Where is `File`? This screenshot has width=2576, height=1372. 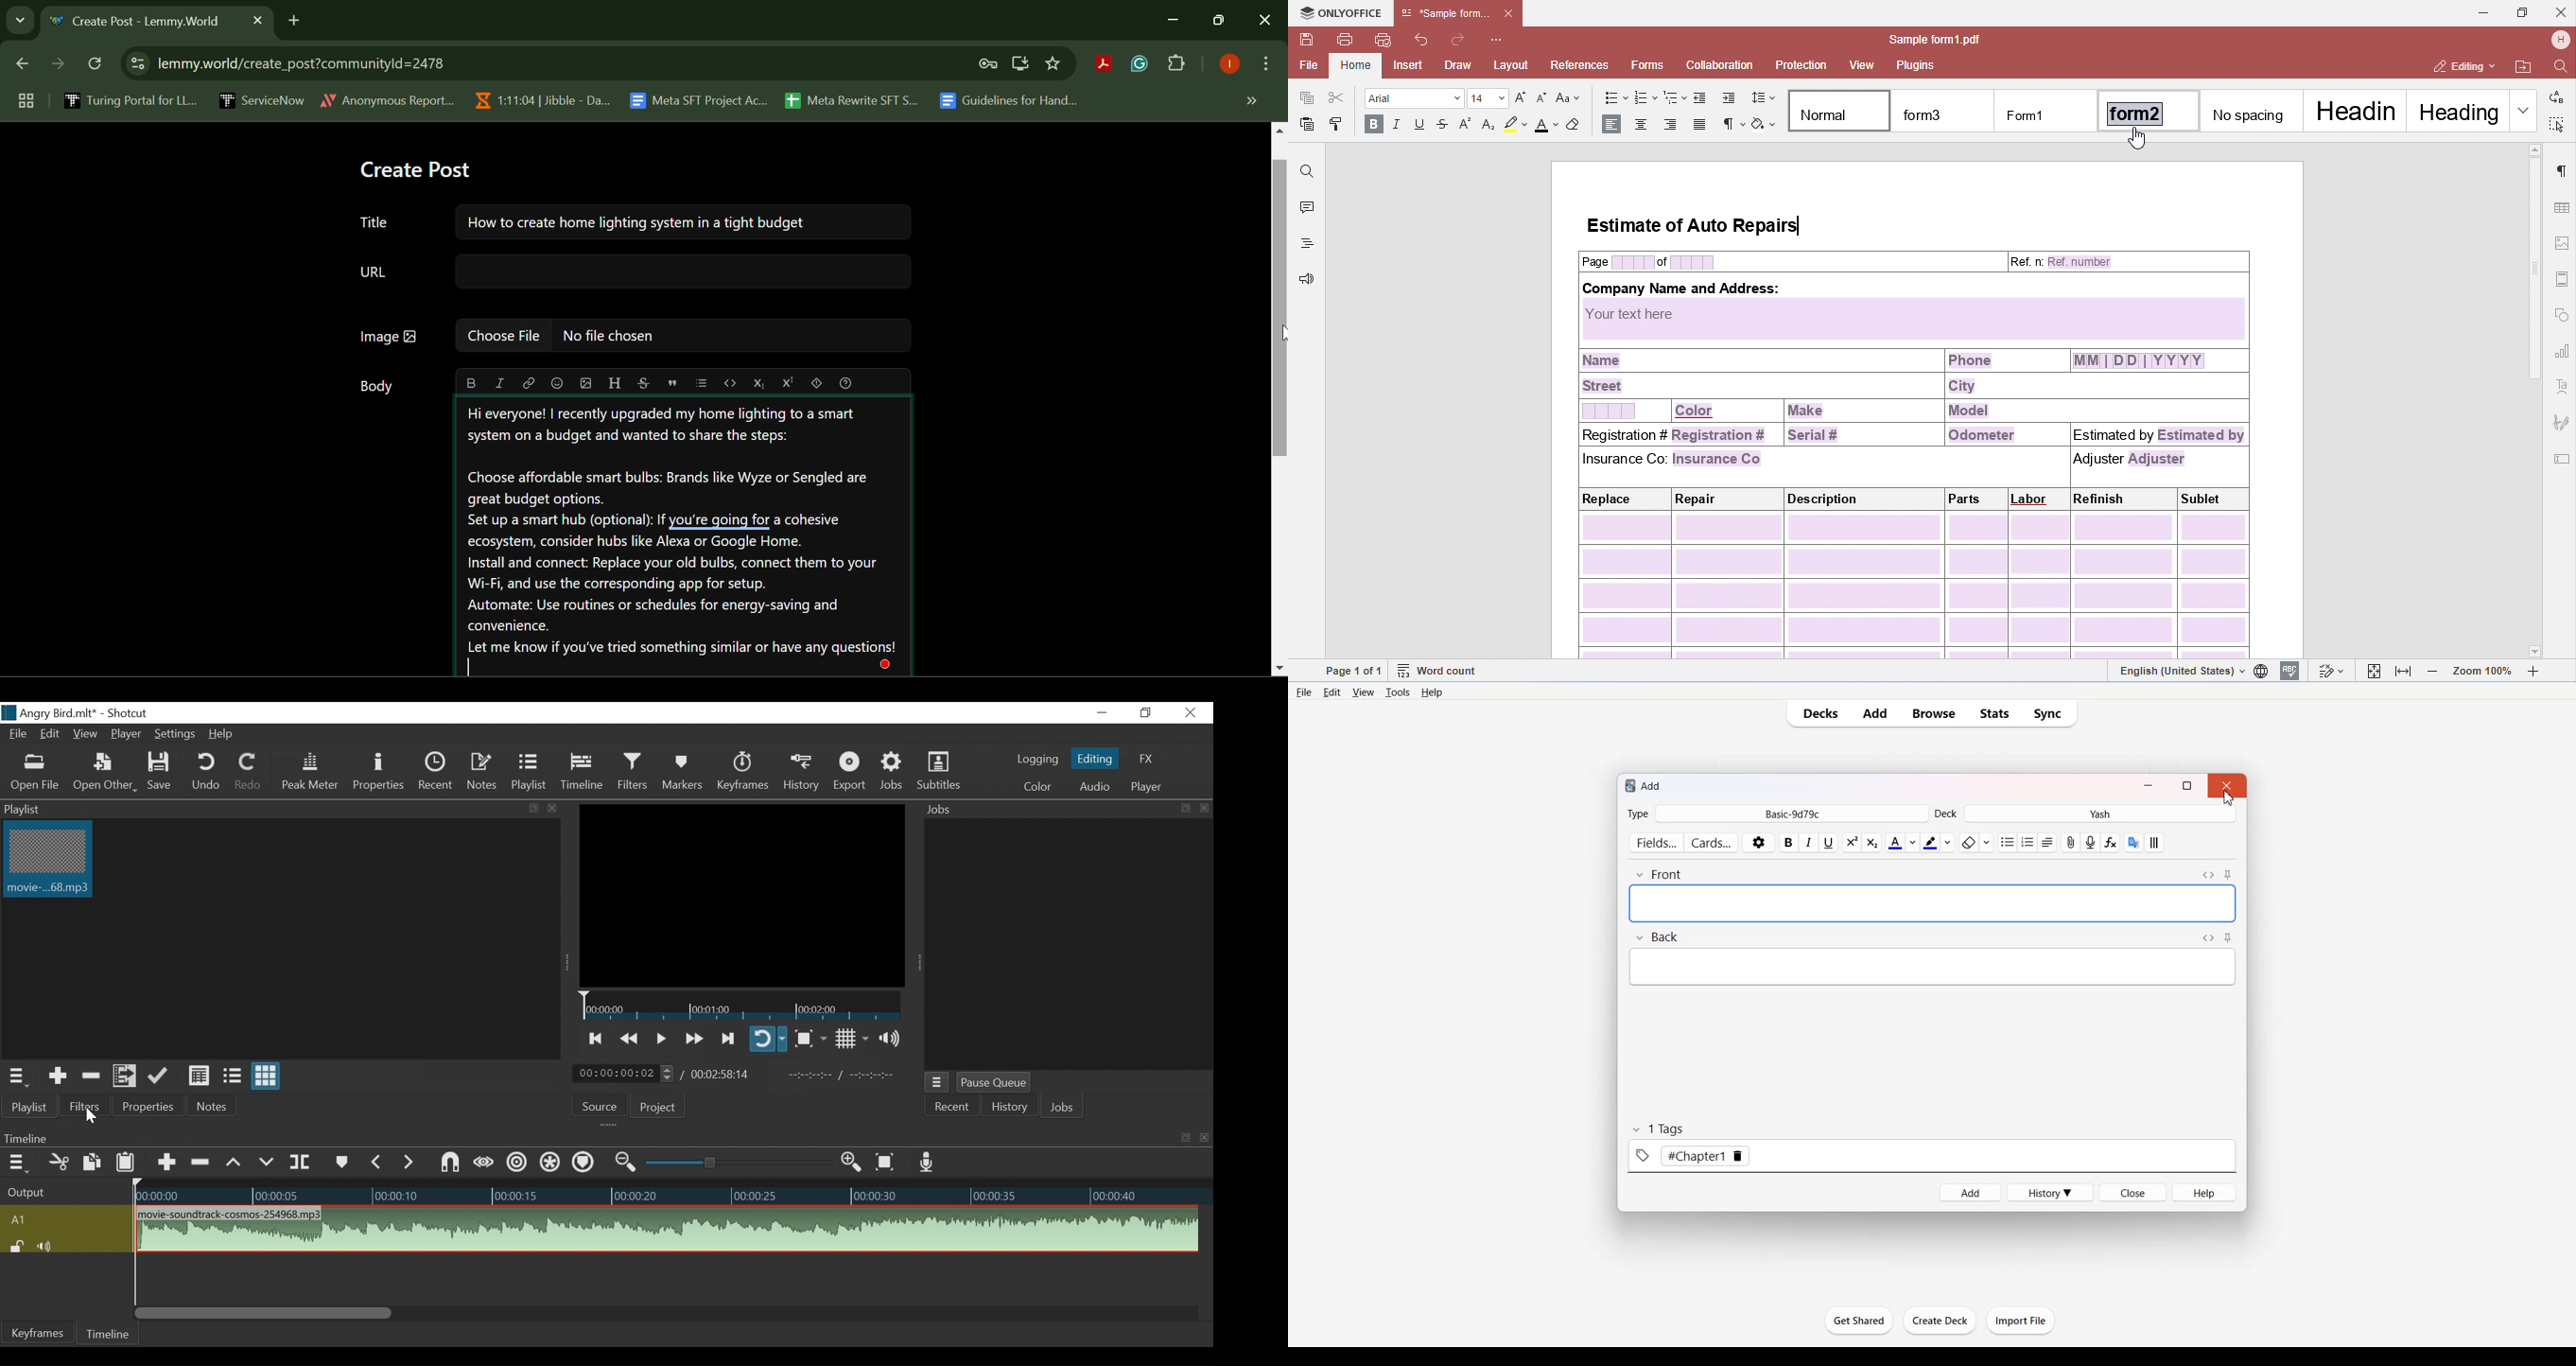 File is located at coordinates (20, 735).